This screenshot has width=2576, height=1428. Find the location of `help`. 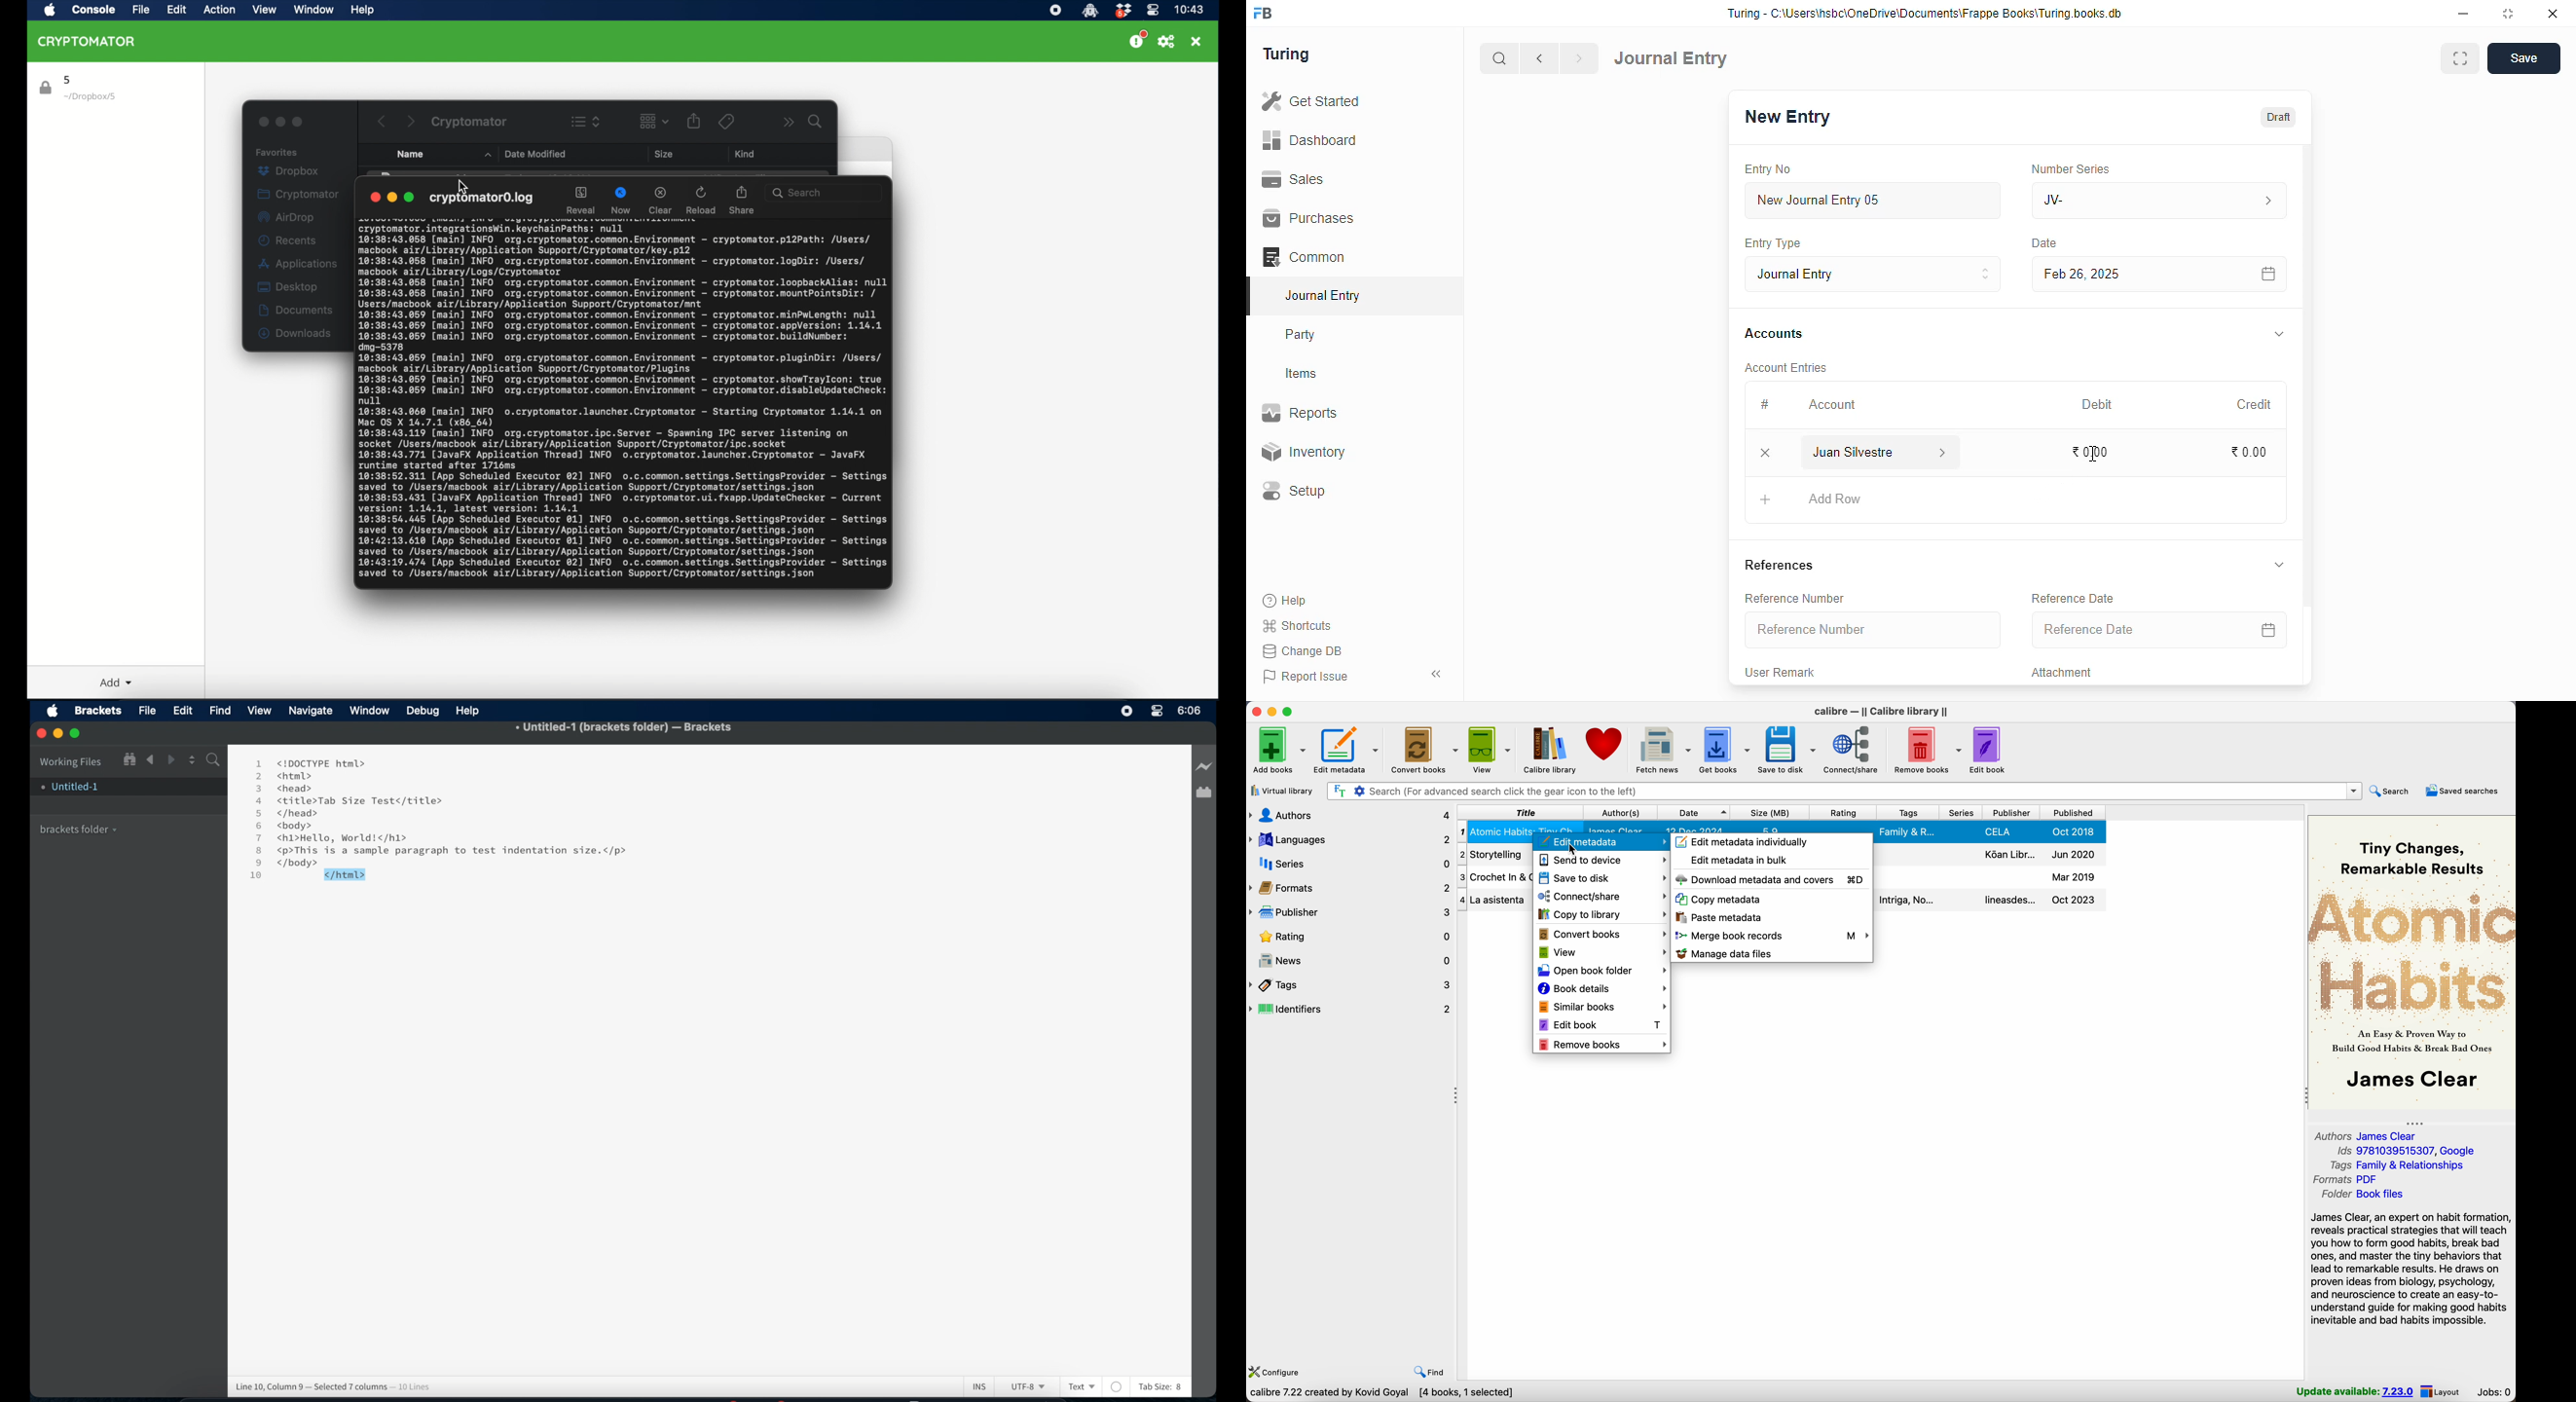

help is located at coordinates (1286, 600).